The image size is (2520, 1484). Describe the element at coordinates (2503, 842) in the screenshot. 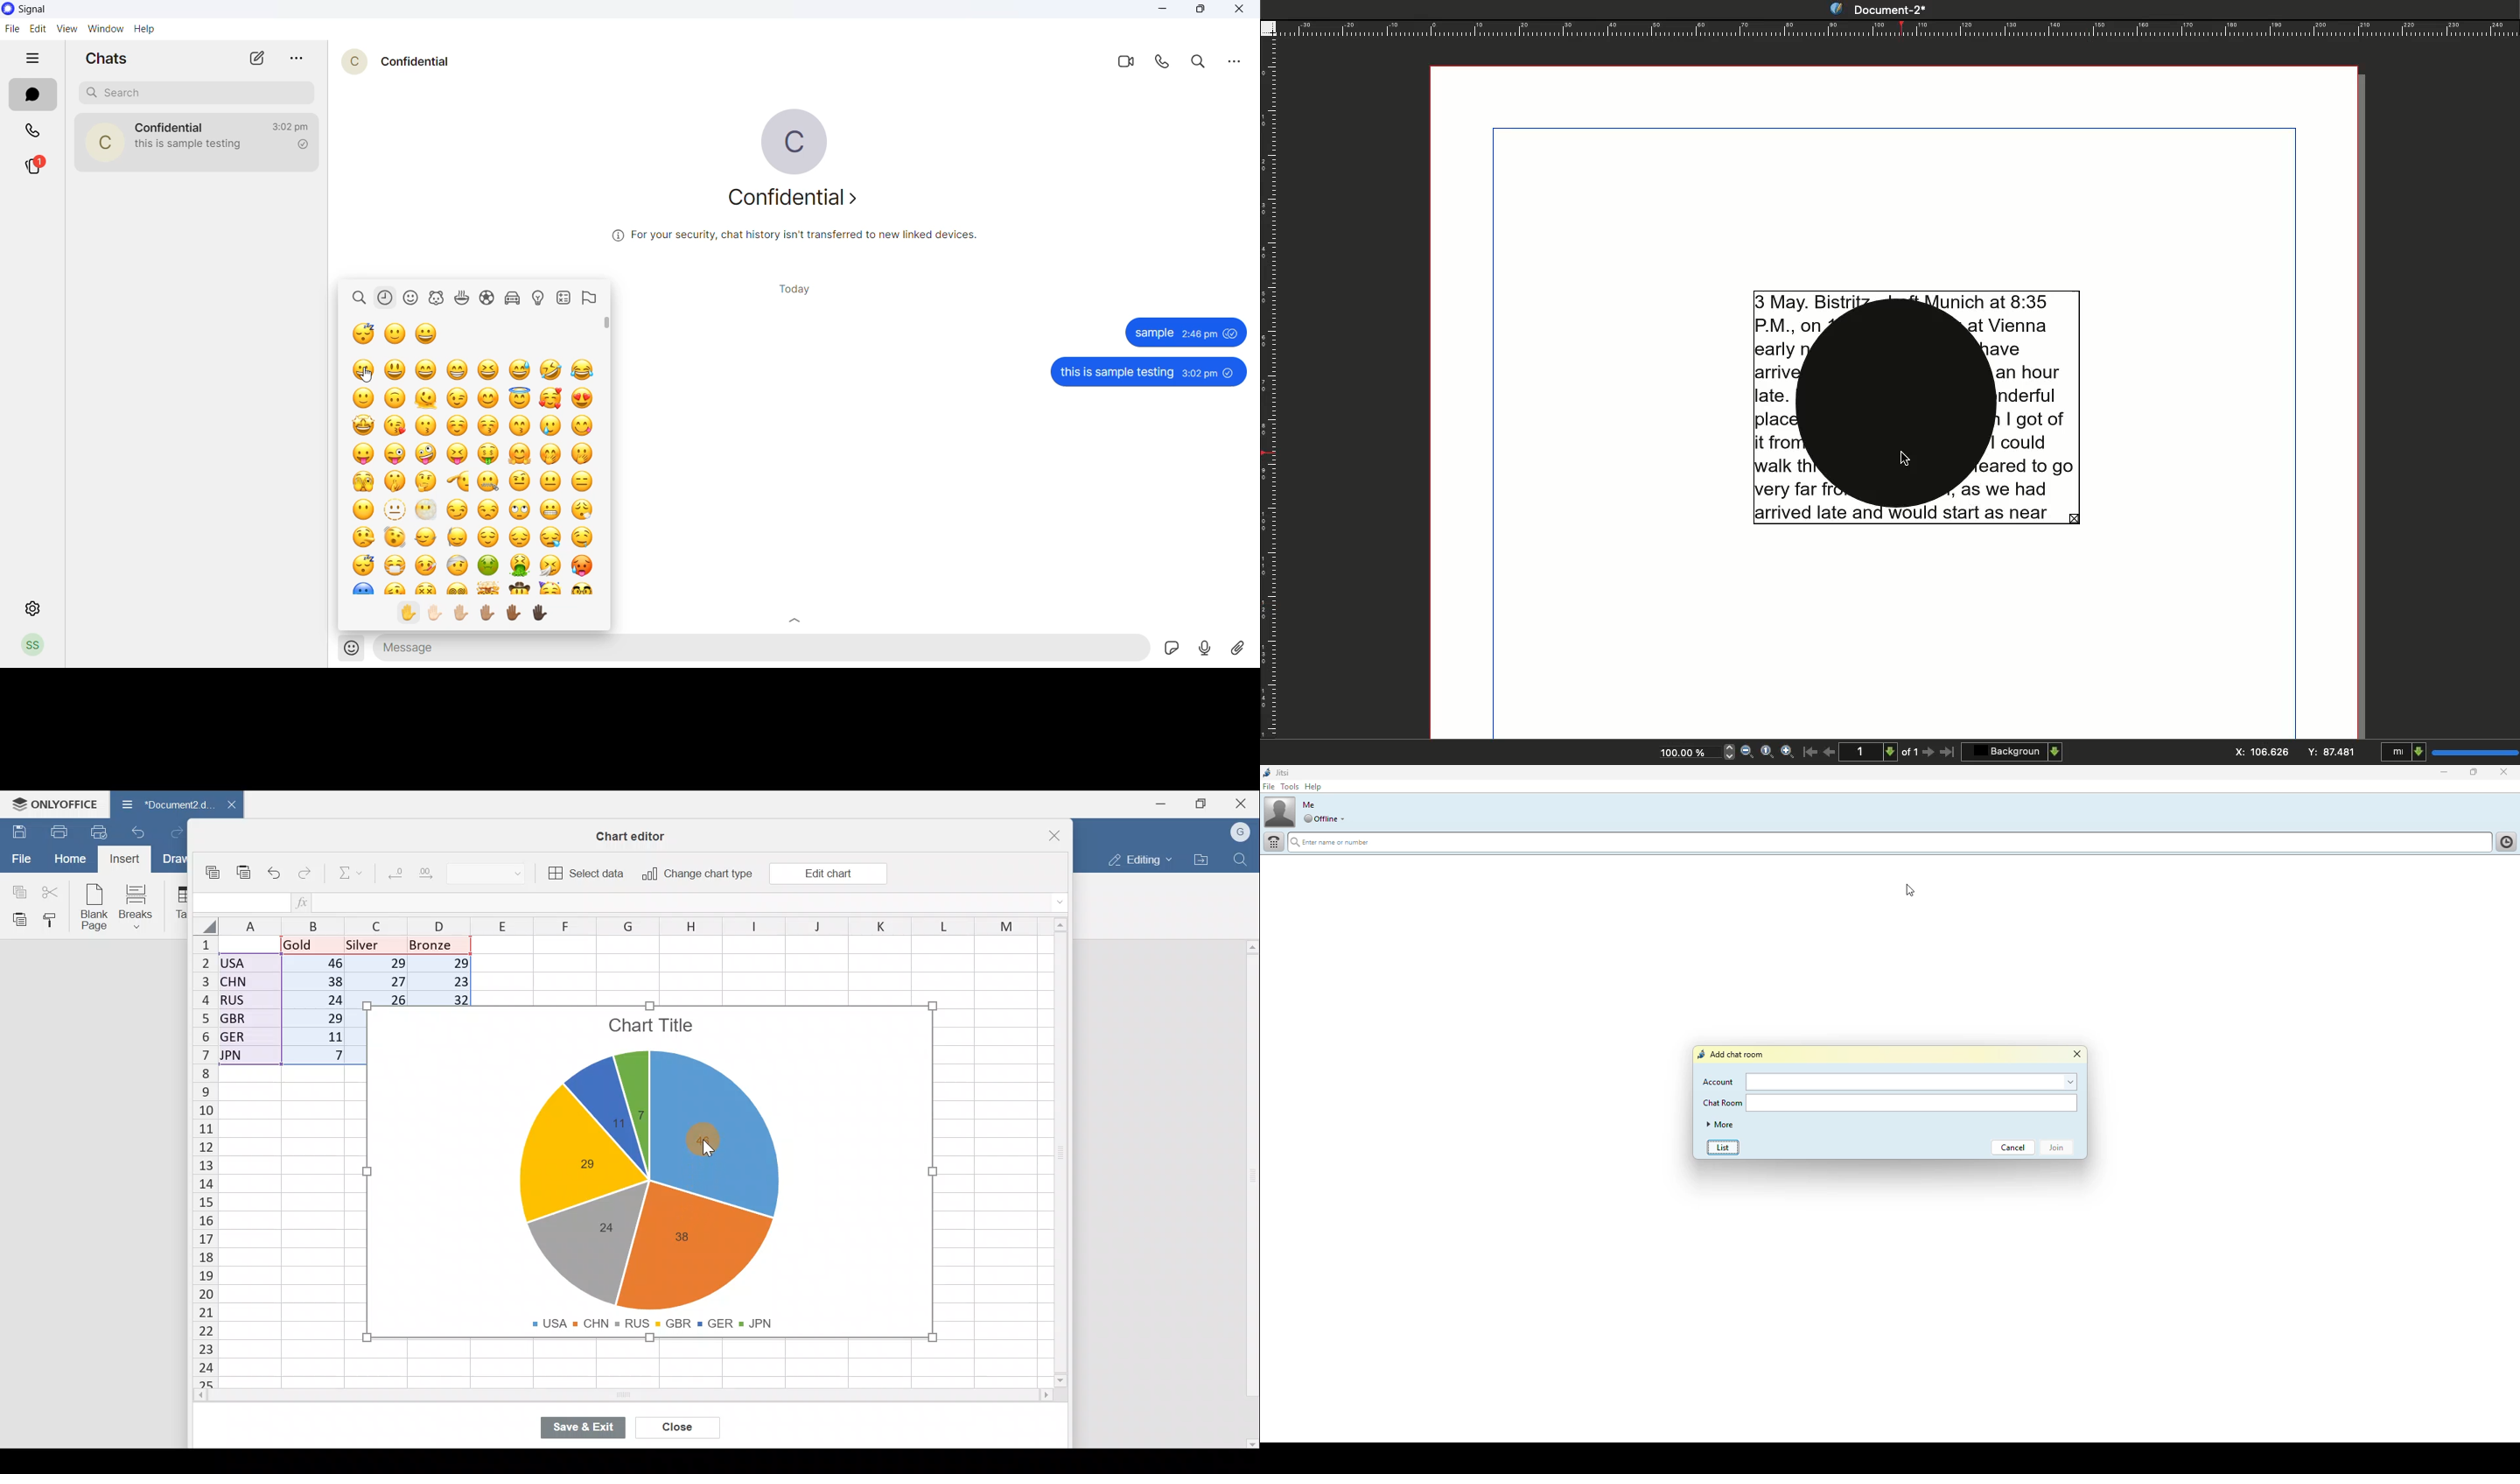

I see `contact list` at that location.